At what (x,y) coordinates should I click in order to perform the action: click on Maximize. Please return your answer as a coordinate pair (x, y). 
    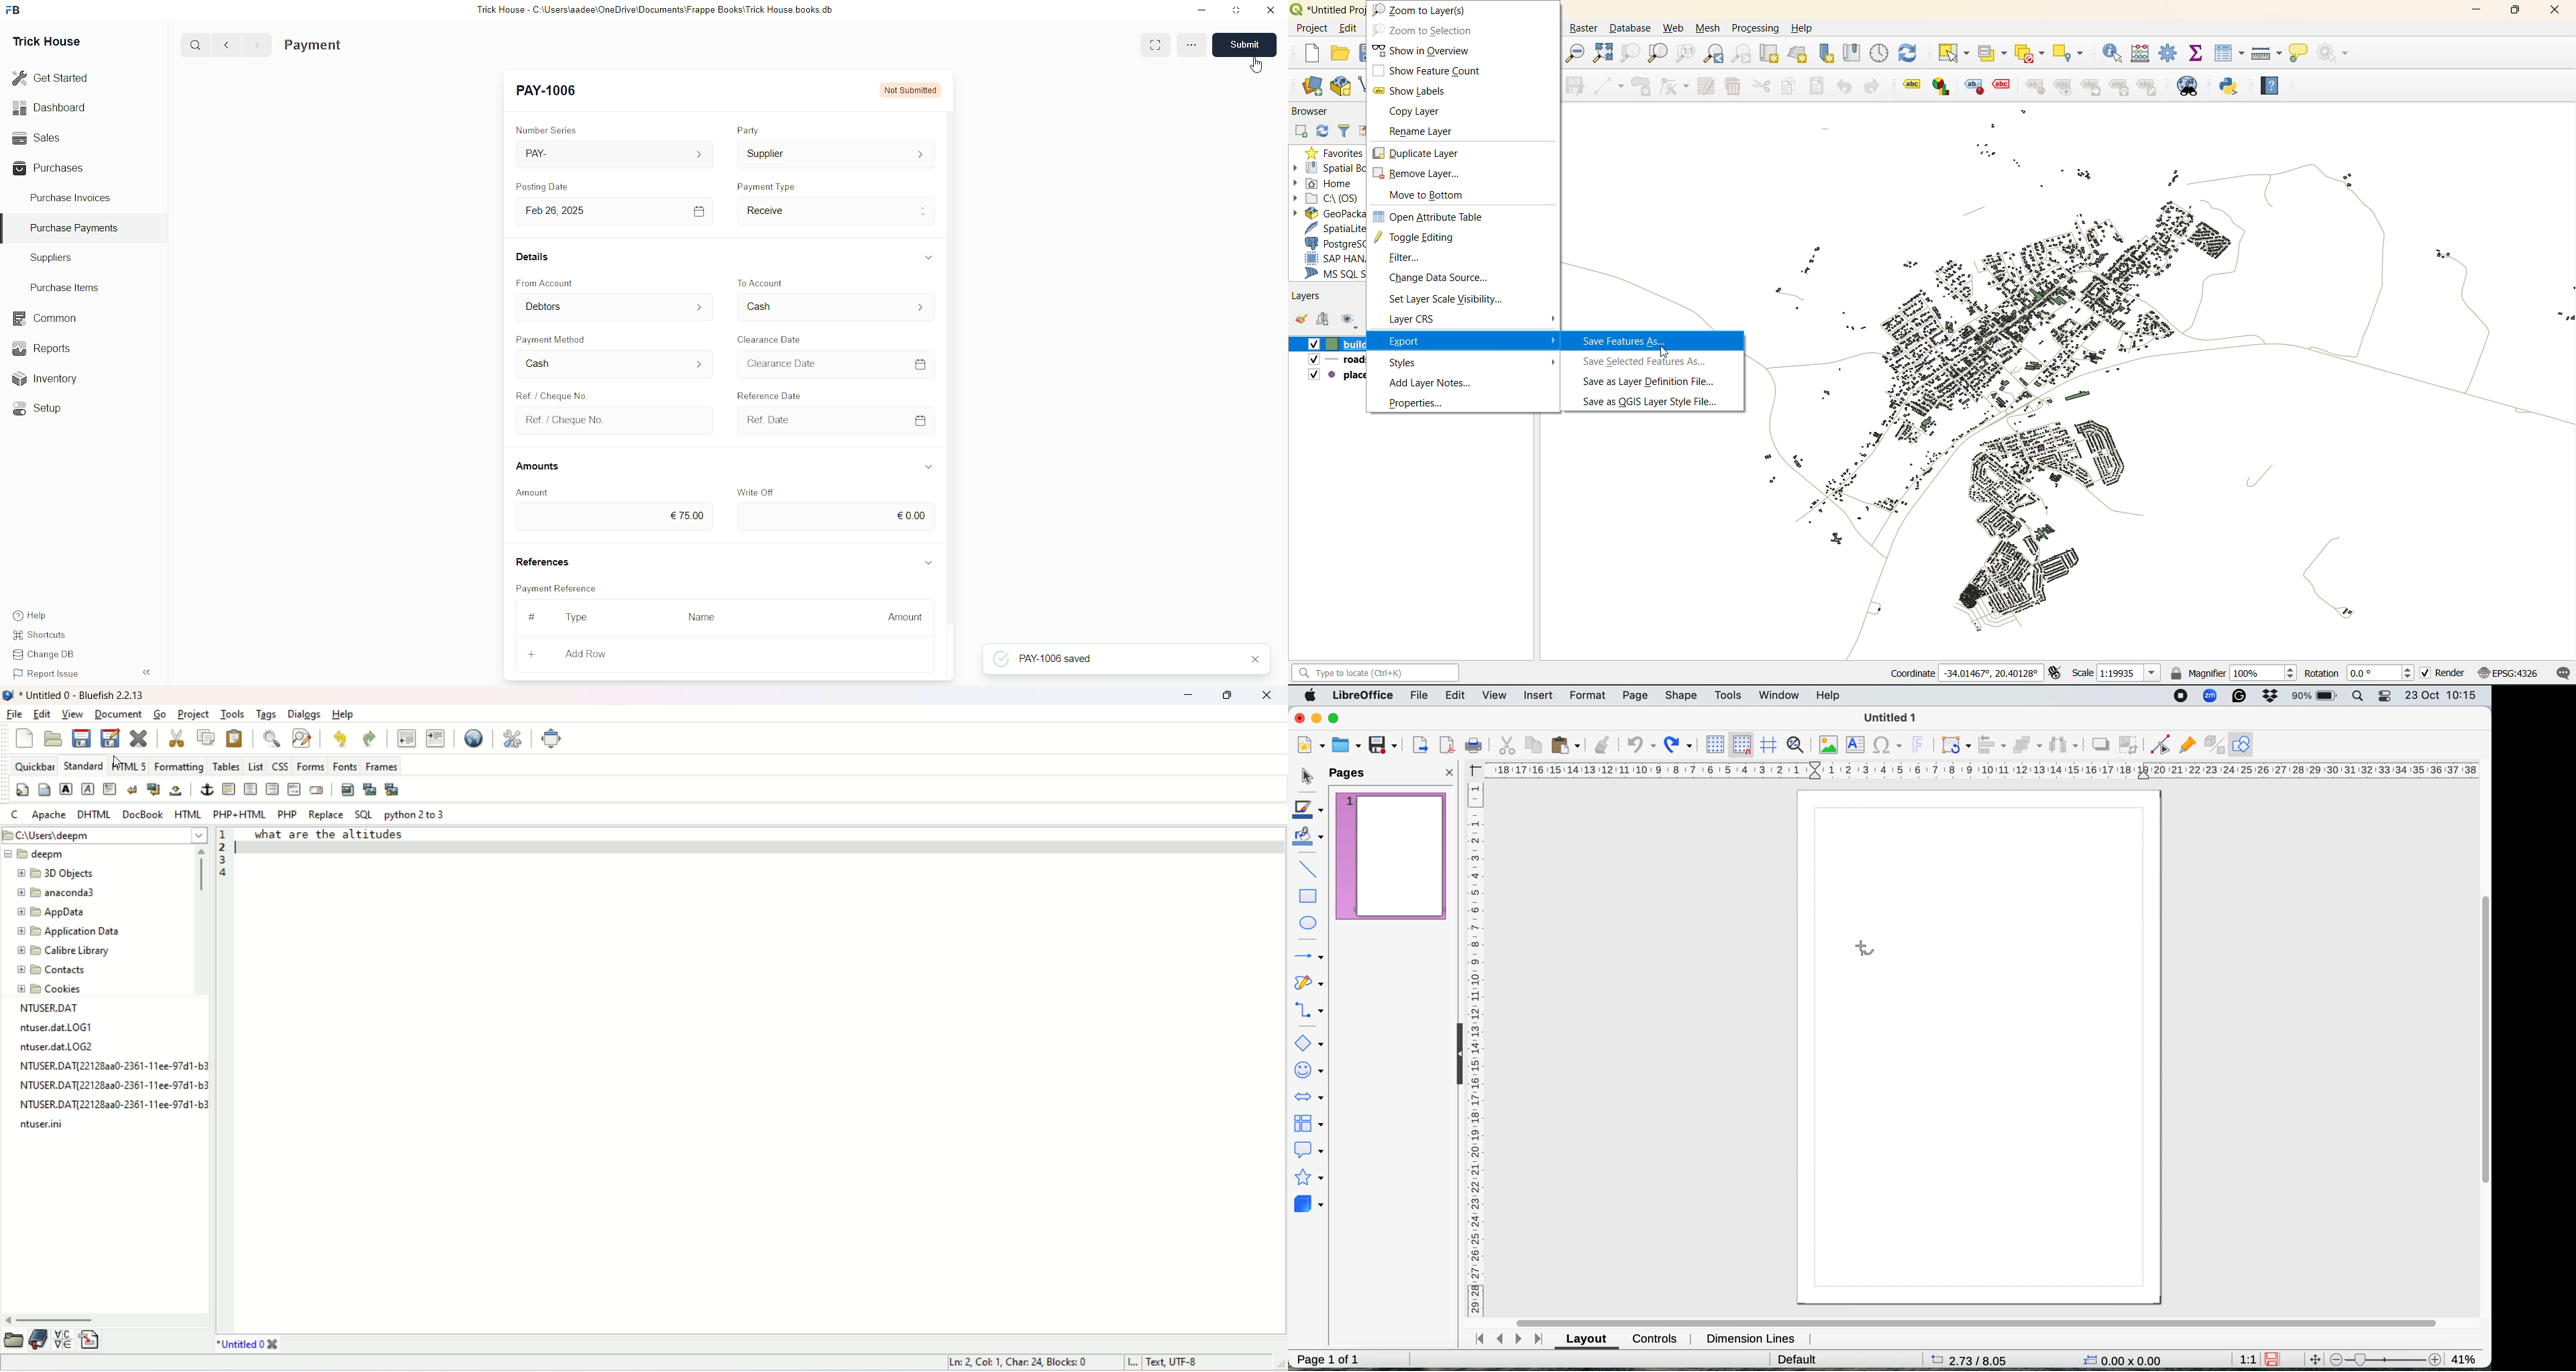
    Looking at the image, I should click on (1237, 13).